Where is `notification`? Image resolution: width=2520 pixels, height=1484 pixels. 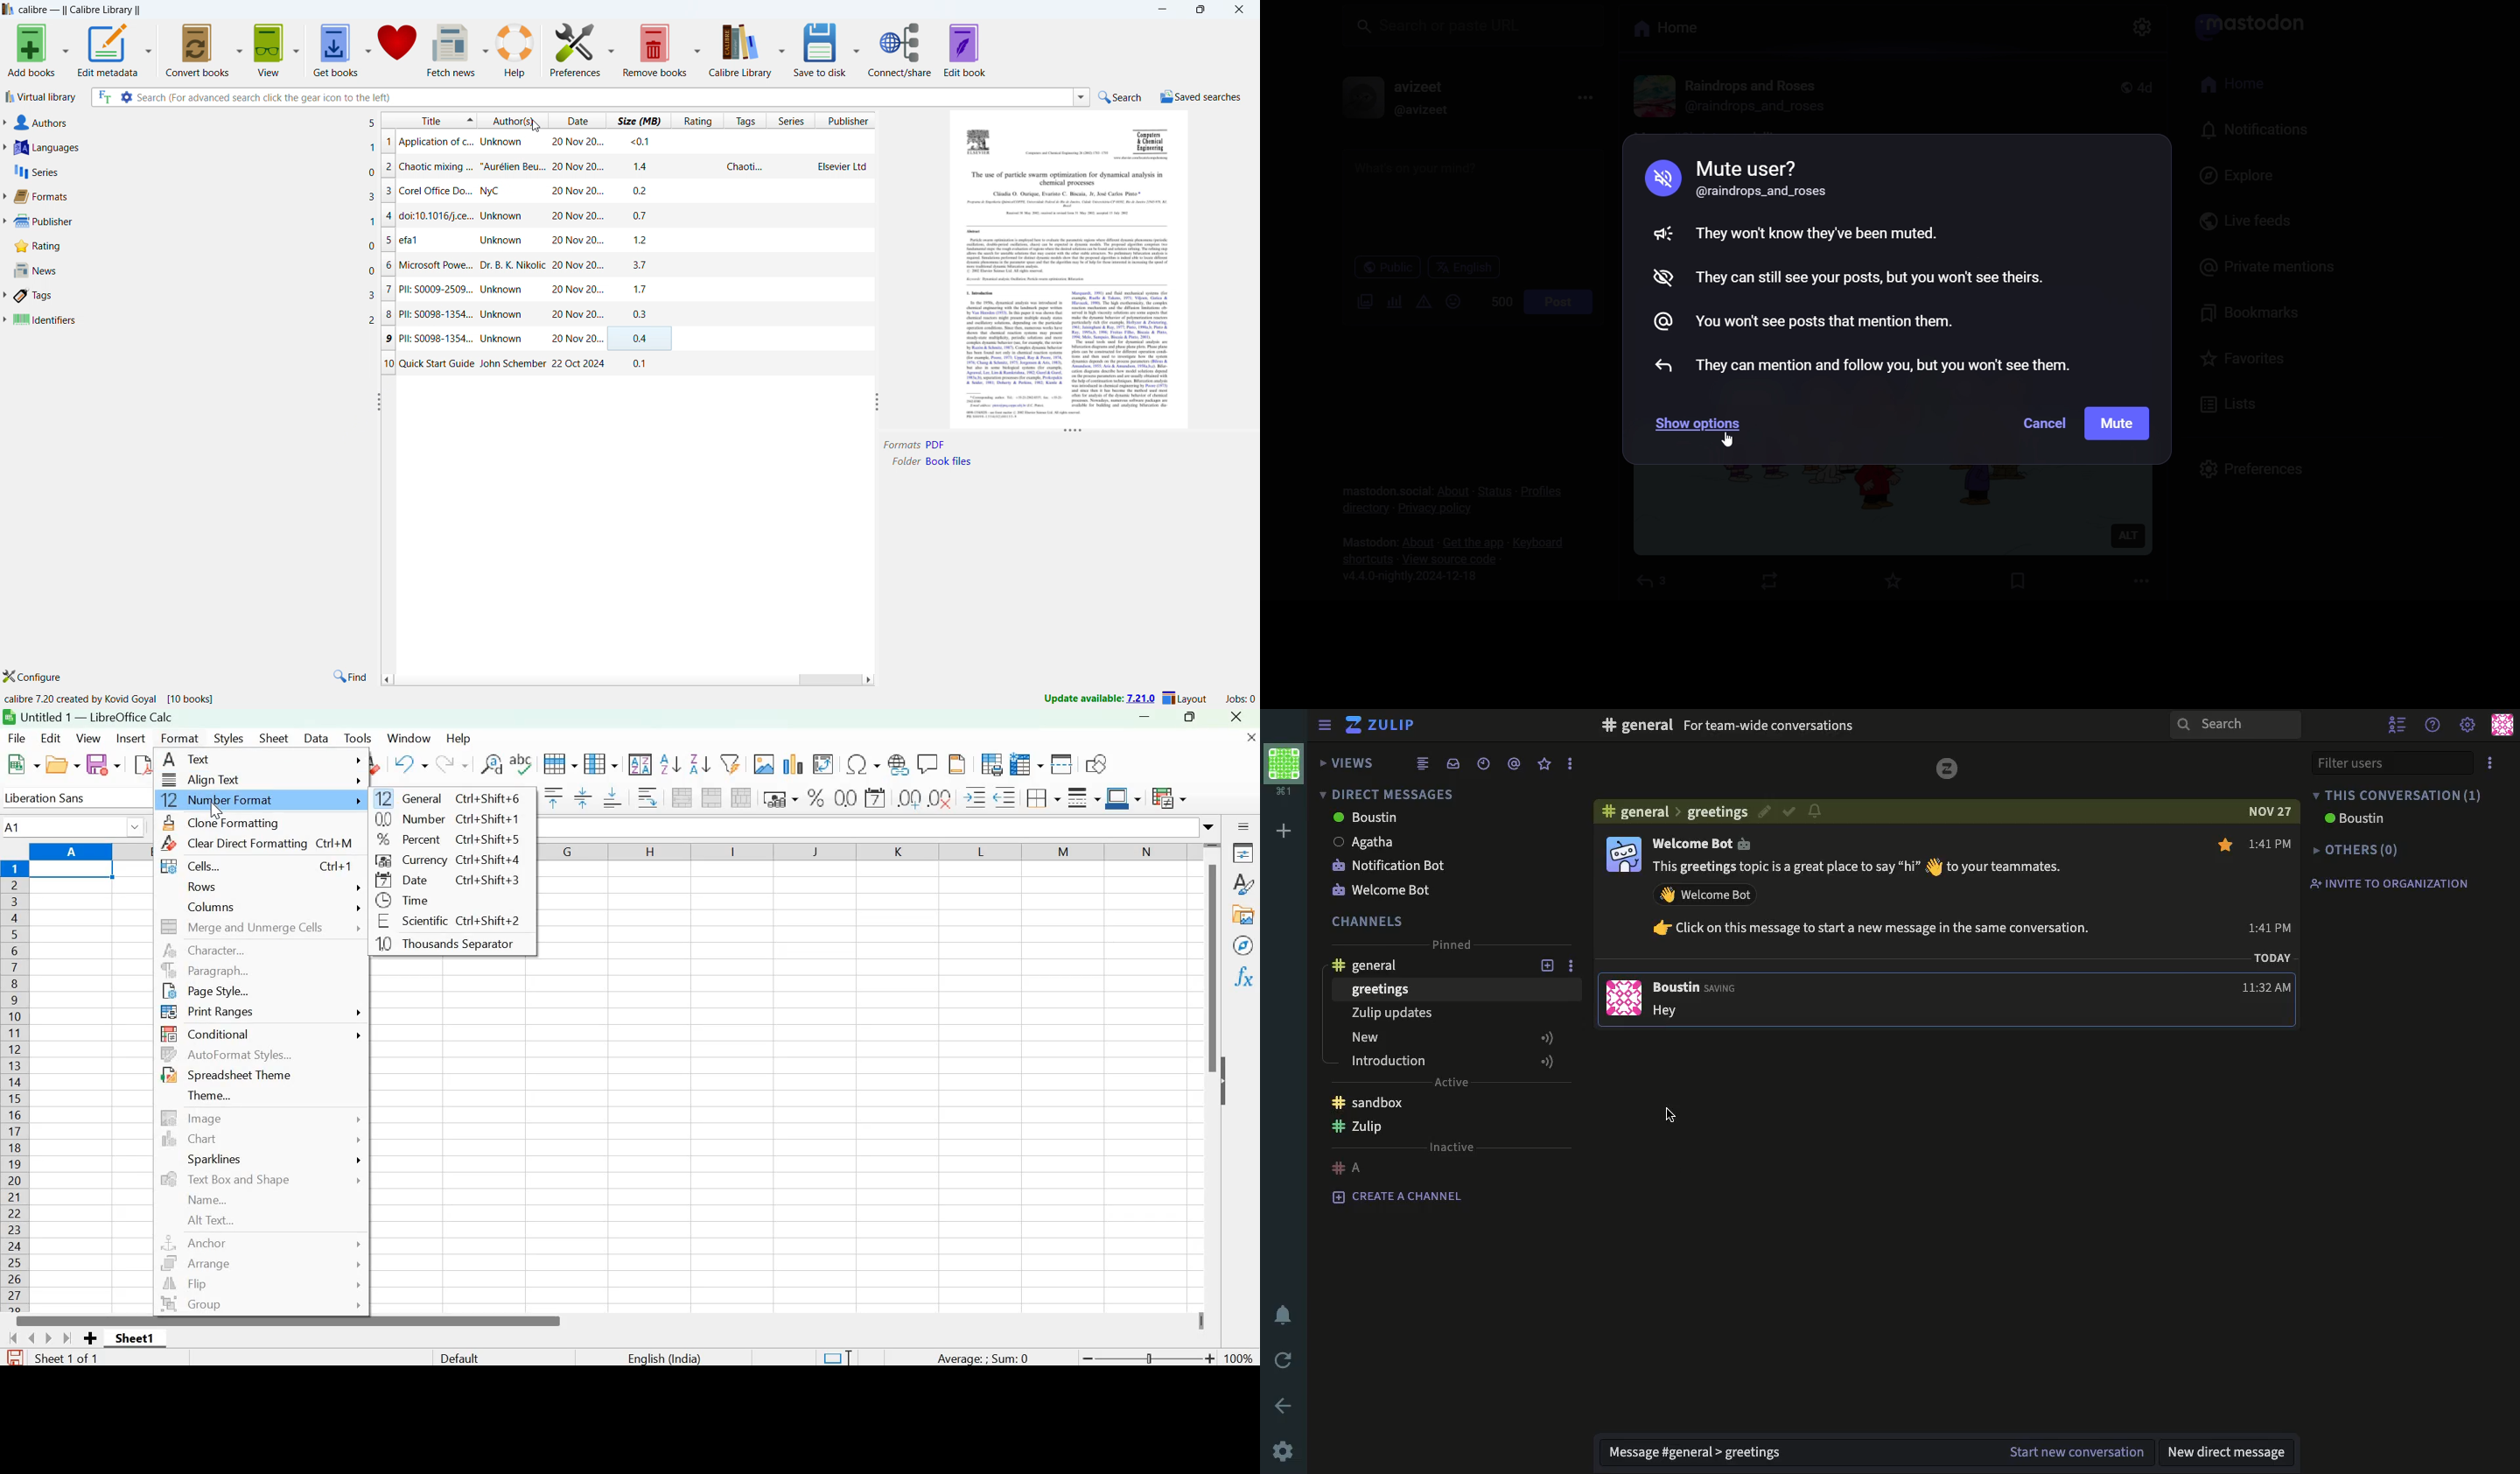
notification is located at coordinates (1282, 1316).